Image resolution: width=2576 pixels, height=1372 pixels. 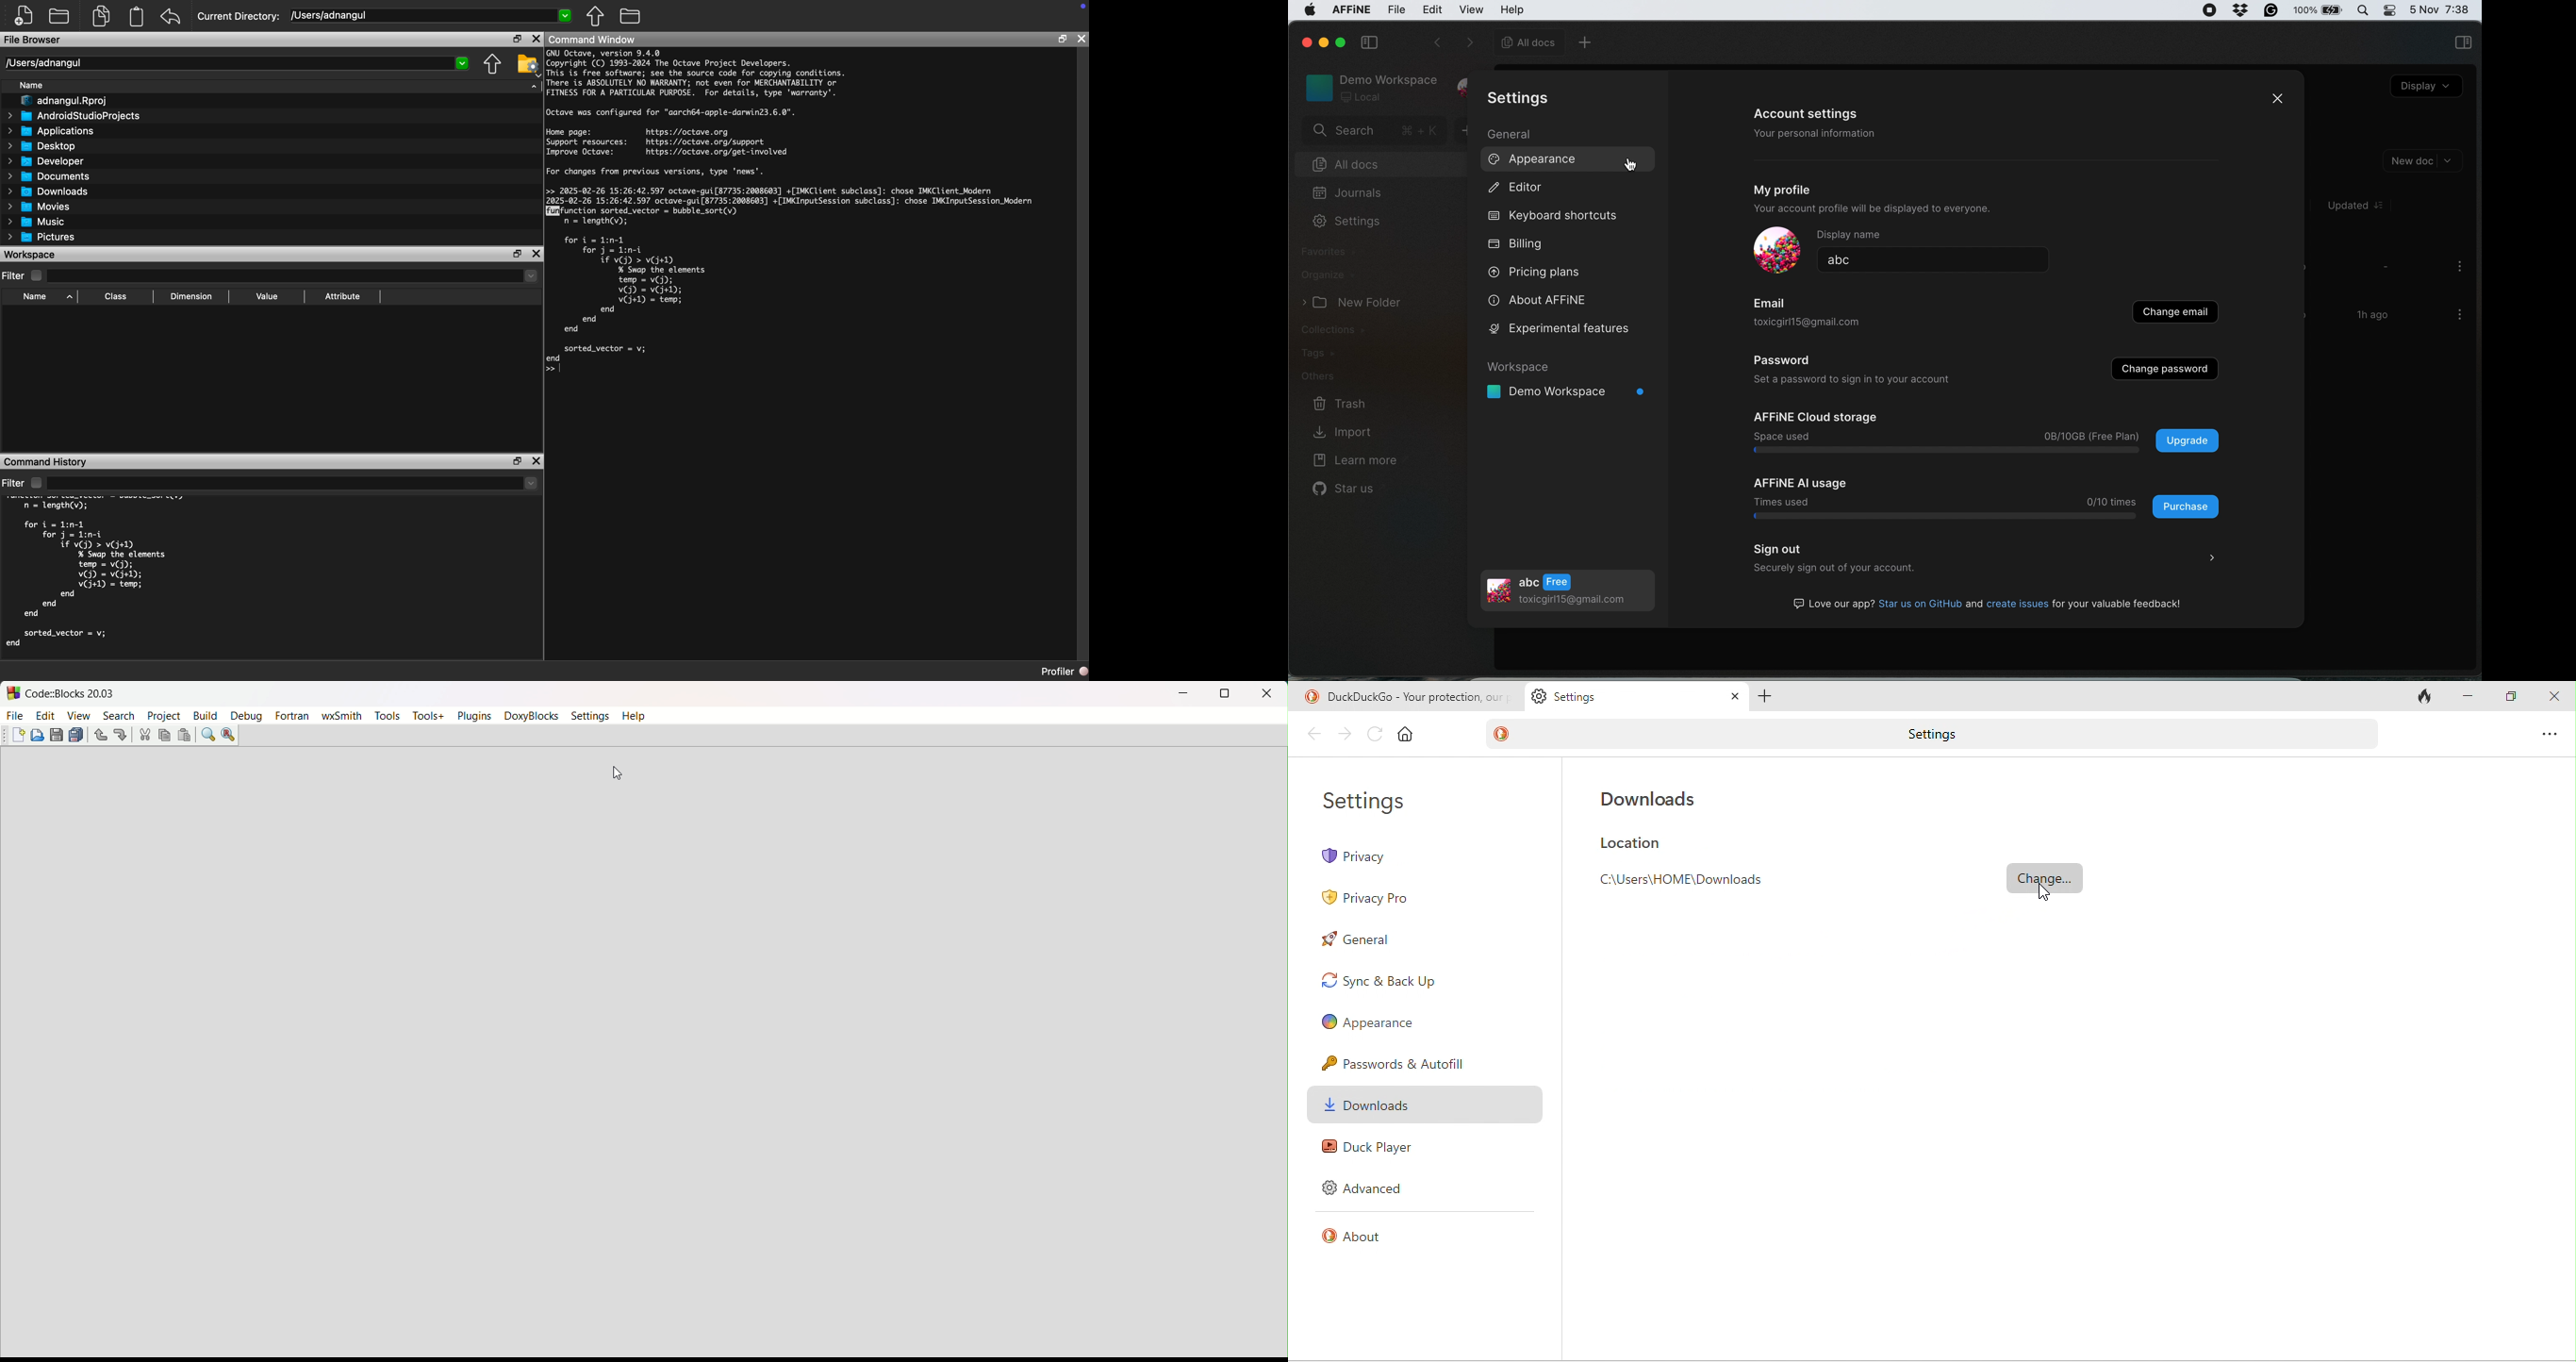 What do you see at coordinates (45, 161) in the screenshot?
I see `Developer` at bounding box center [45, 161].